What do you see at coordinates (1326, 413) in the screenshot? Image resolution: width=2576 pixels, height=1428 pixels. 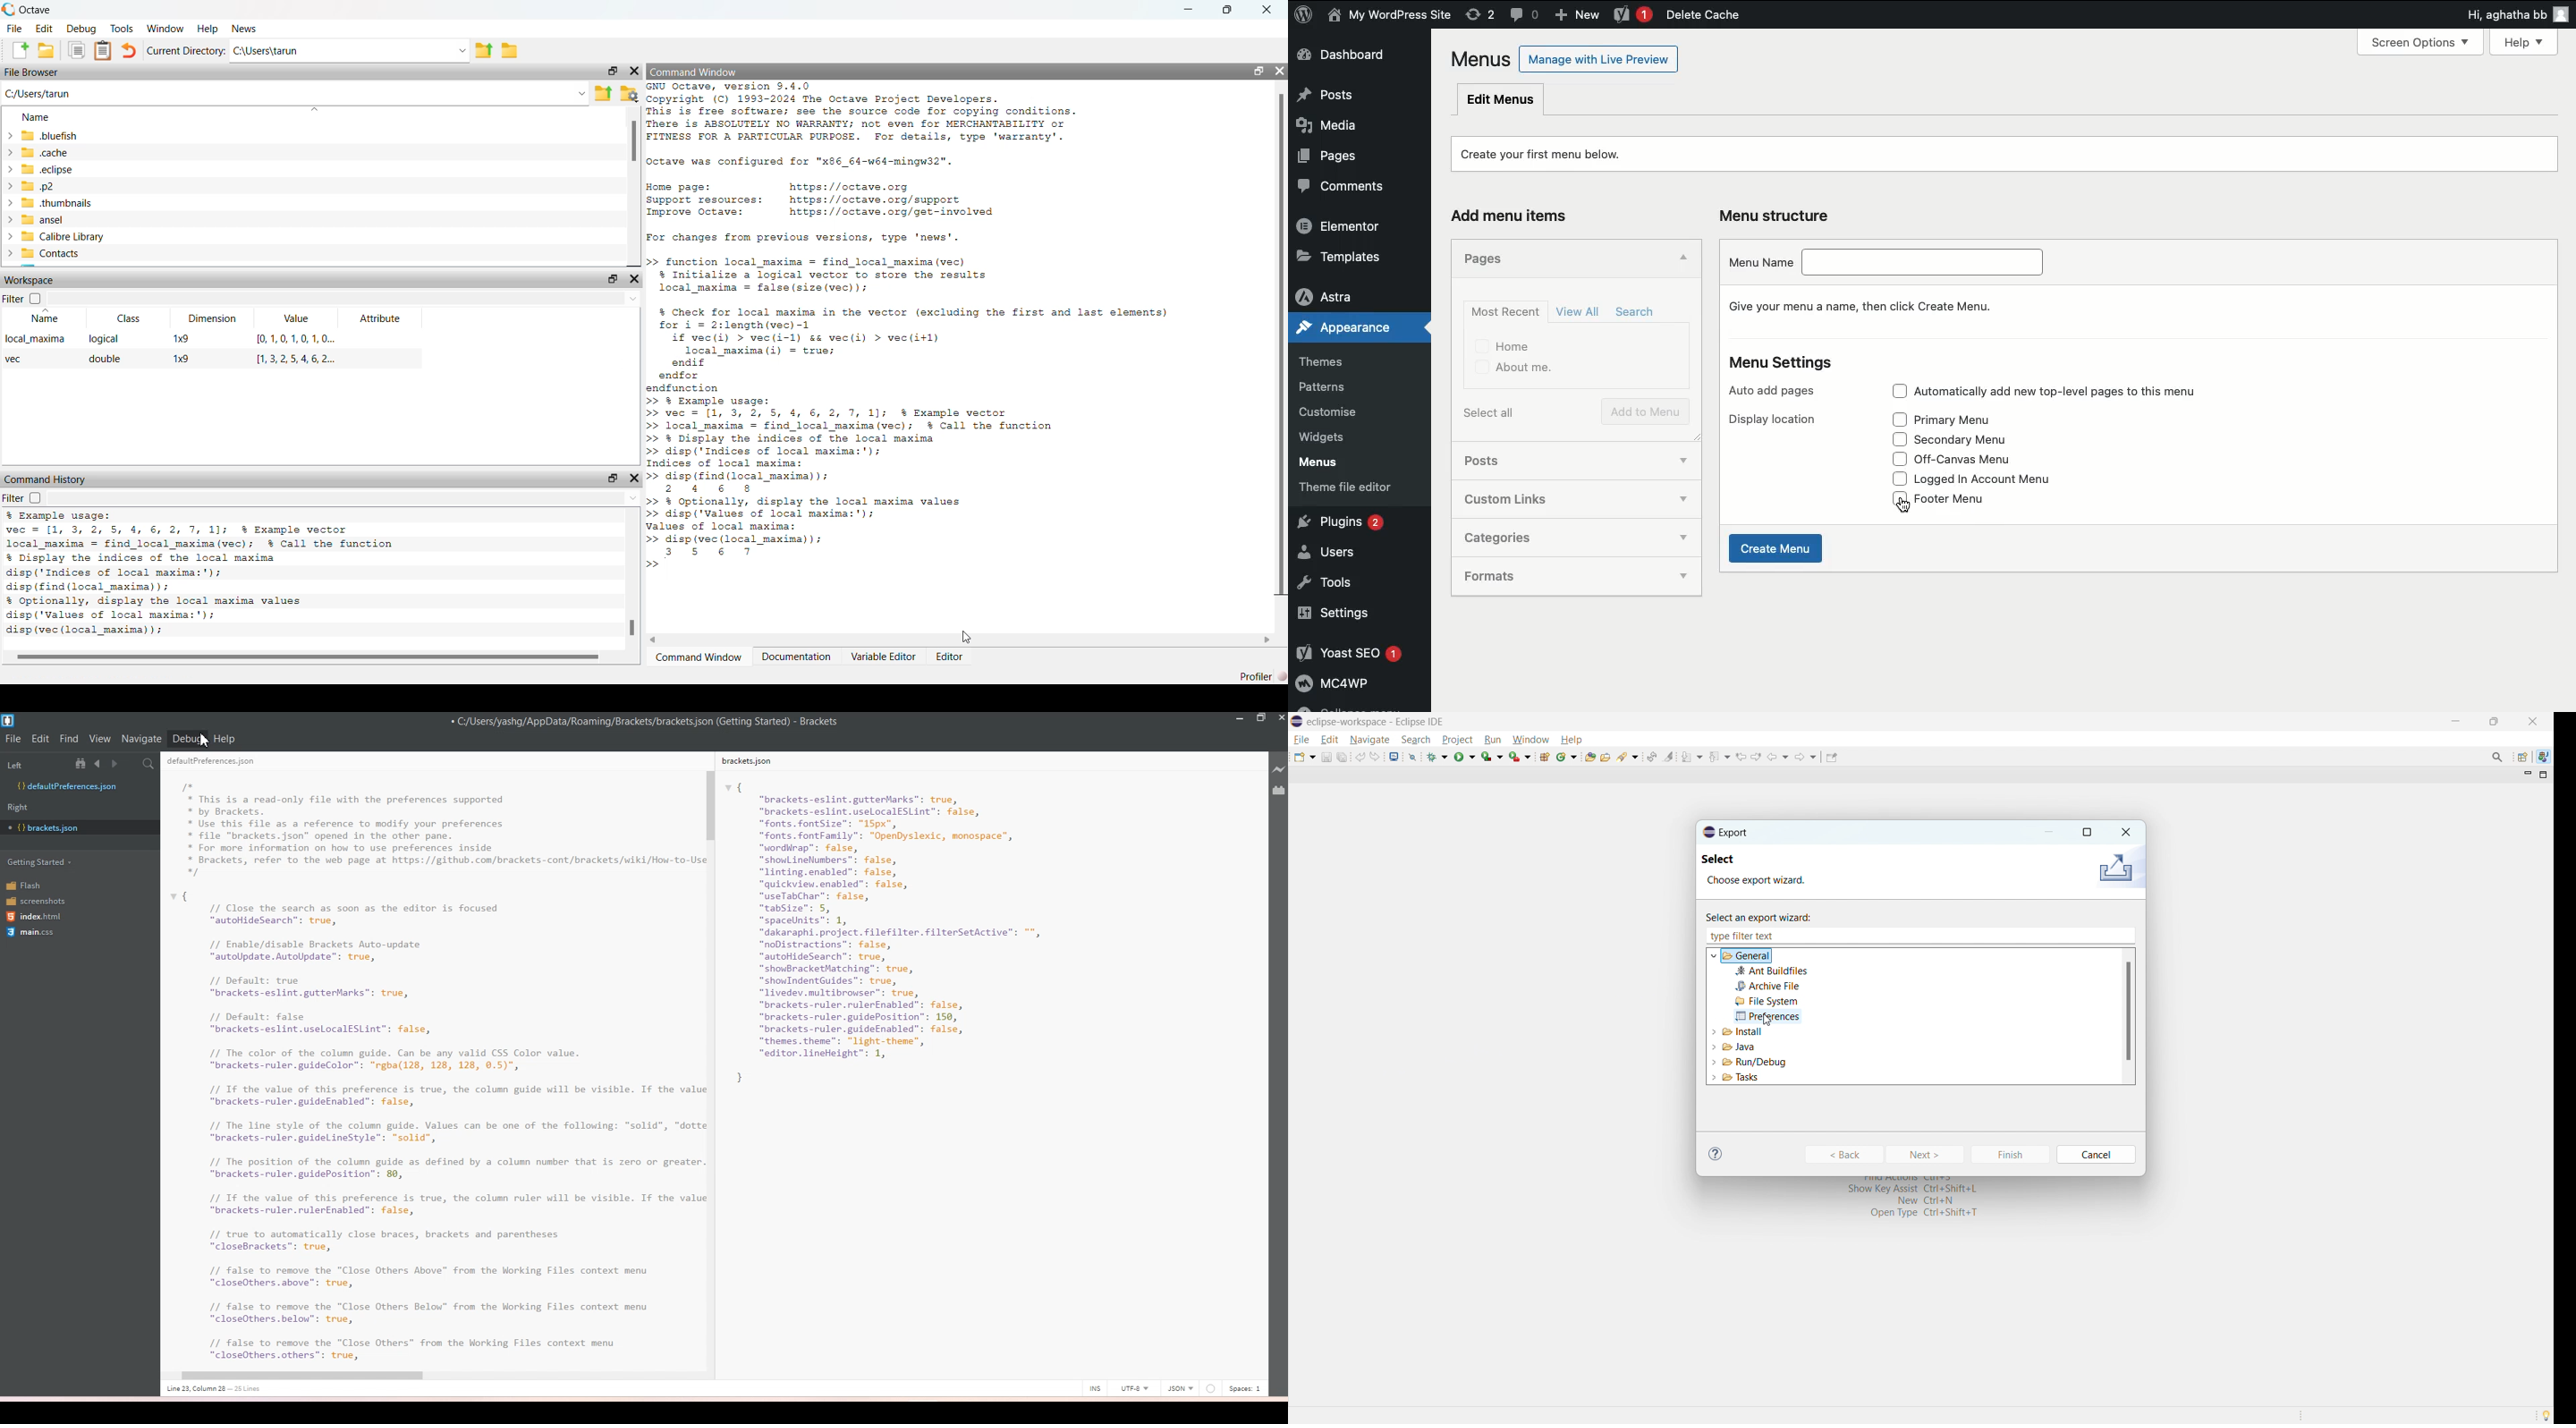 I see `Customise` at bounding box center [1326, 413].